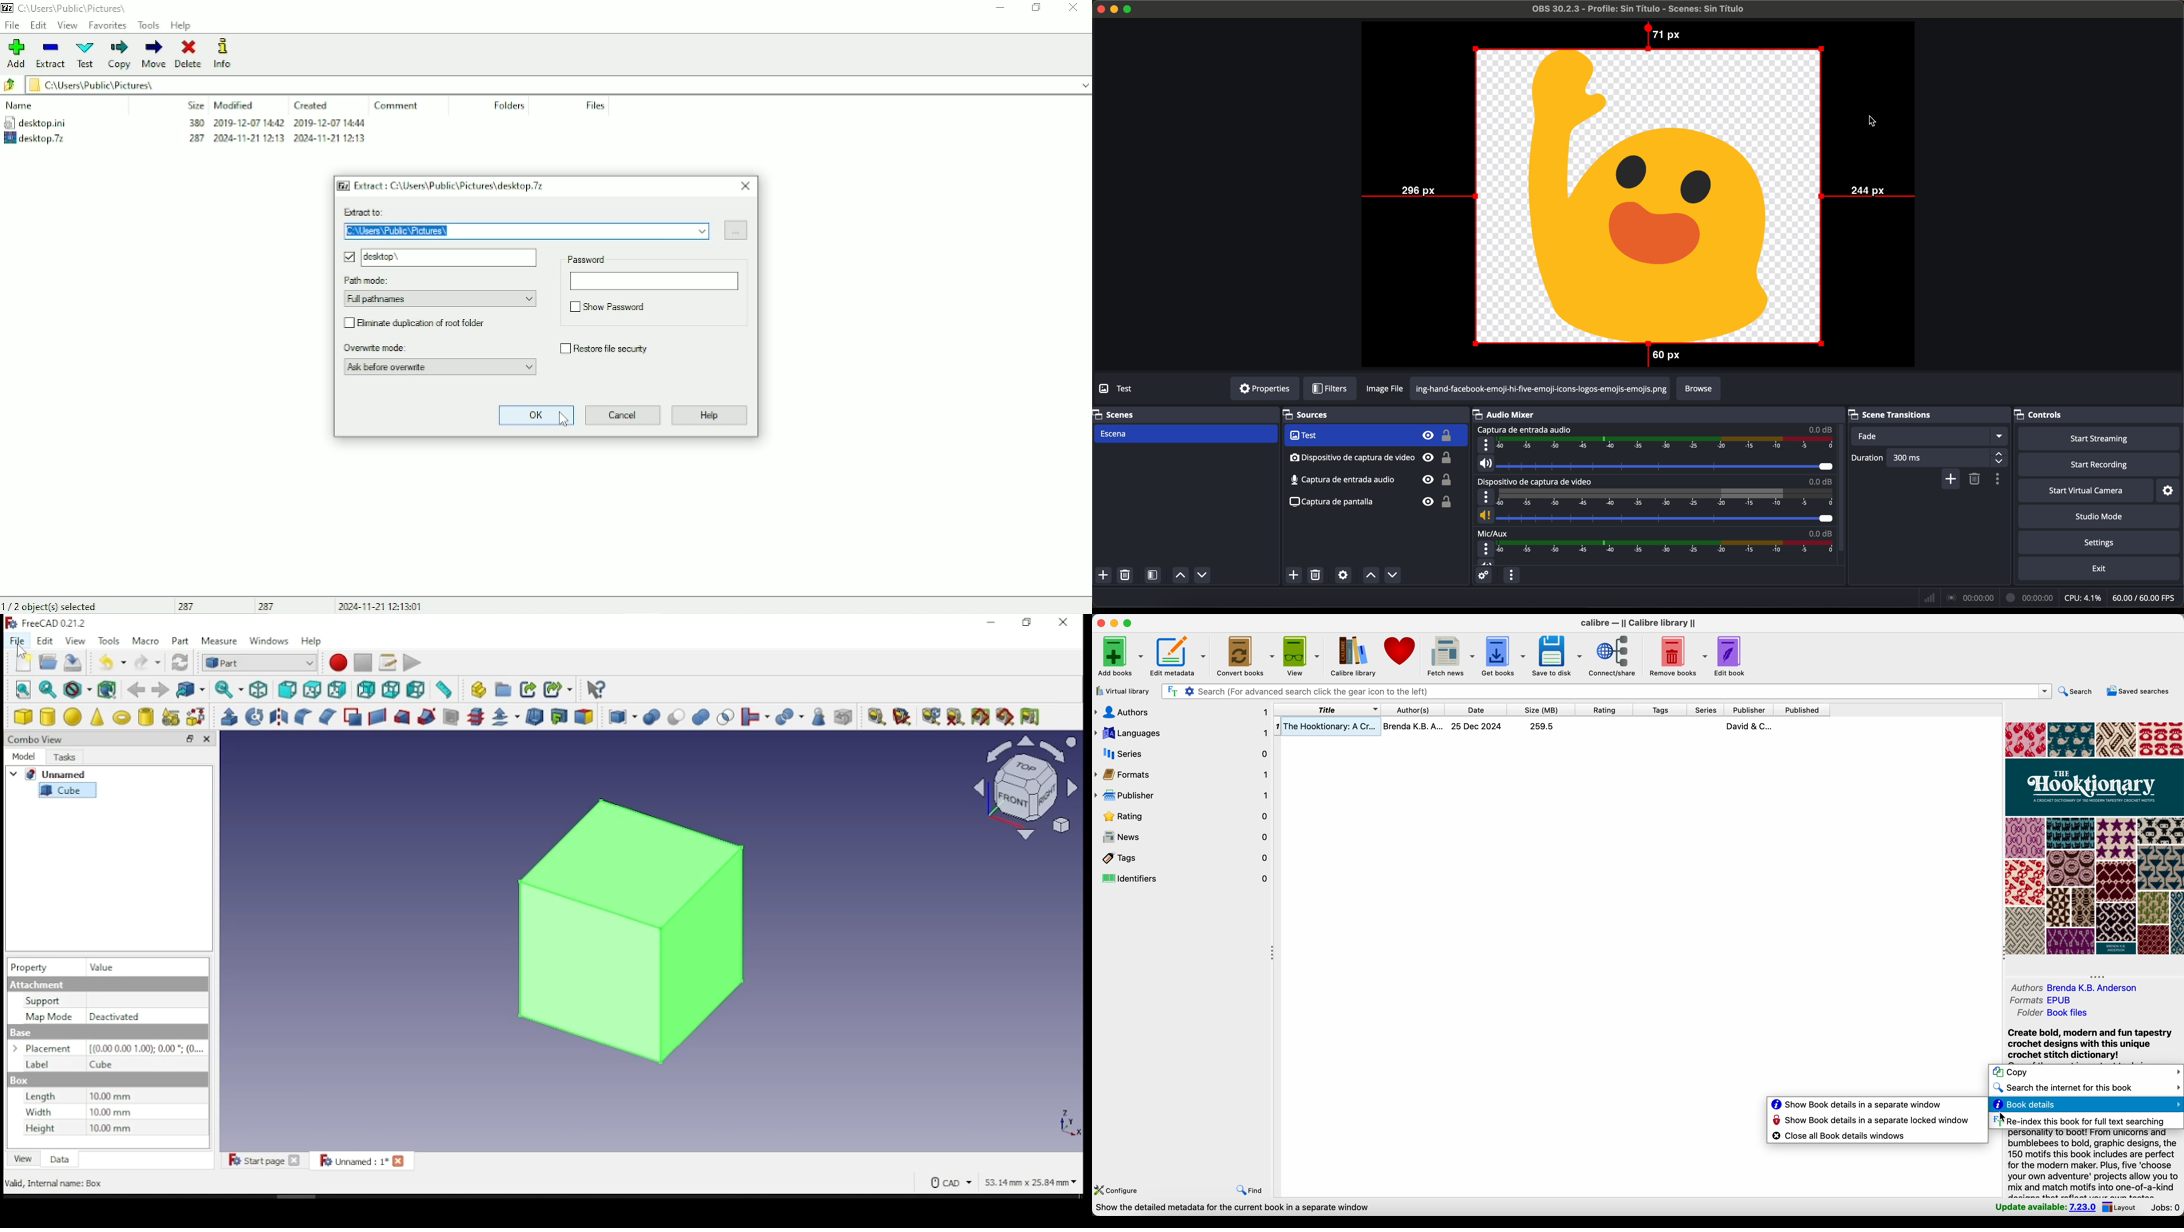  I want to click on folder, so click(2052, 1014).